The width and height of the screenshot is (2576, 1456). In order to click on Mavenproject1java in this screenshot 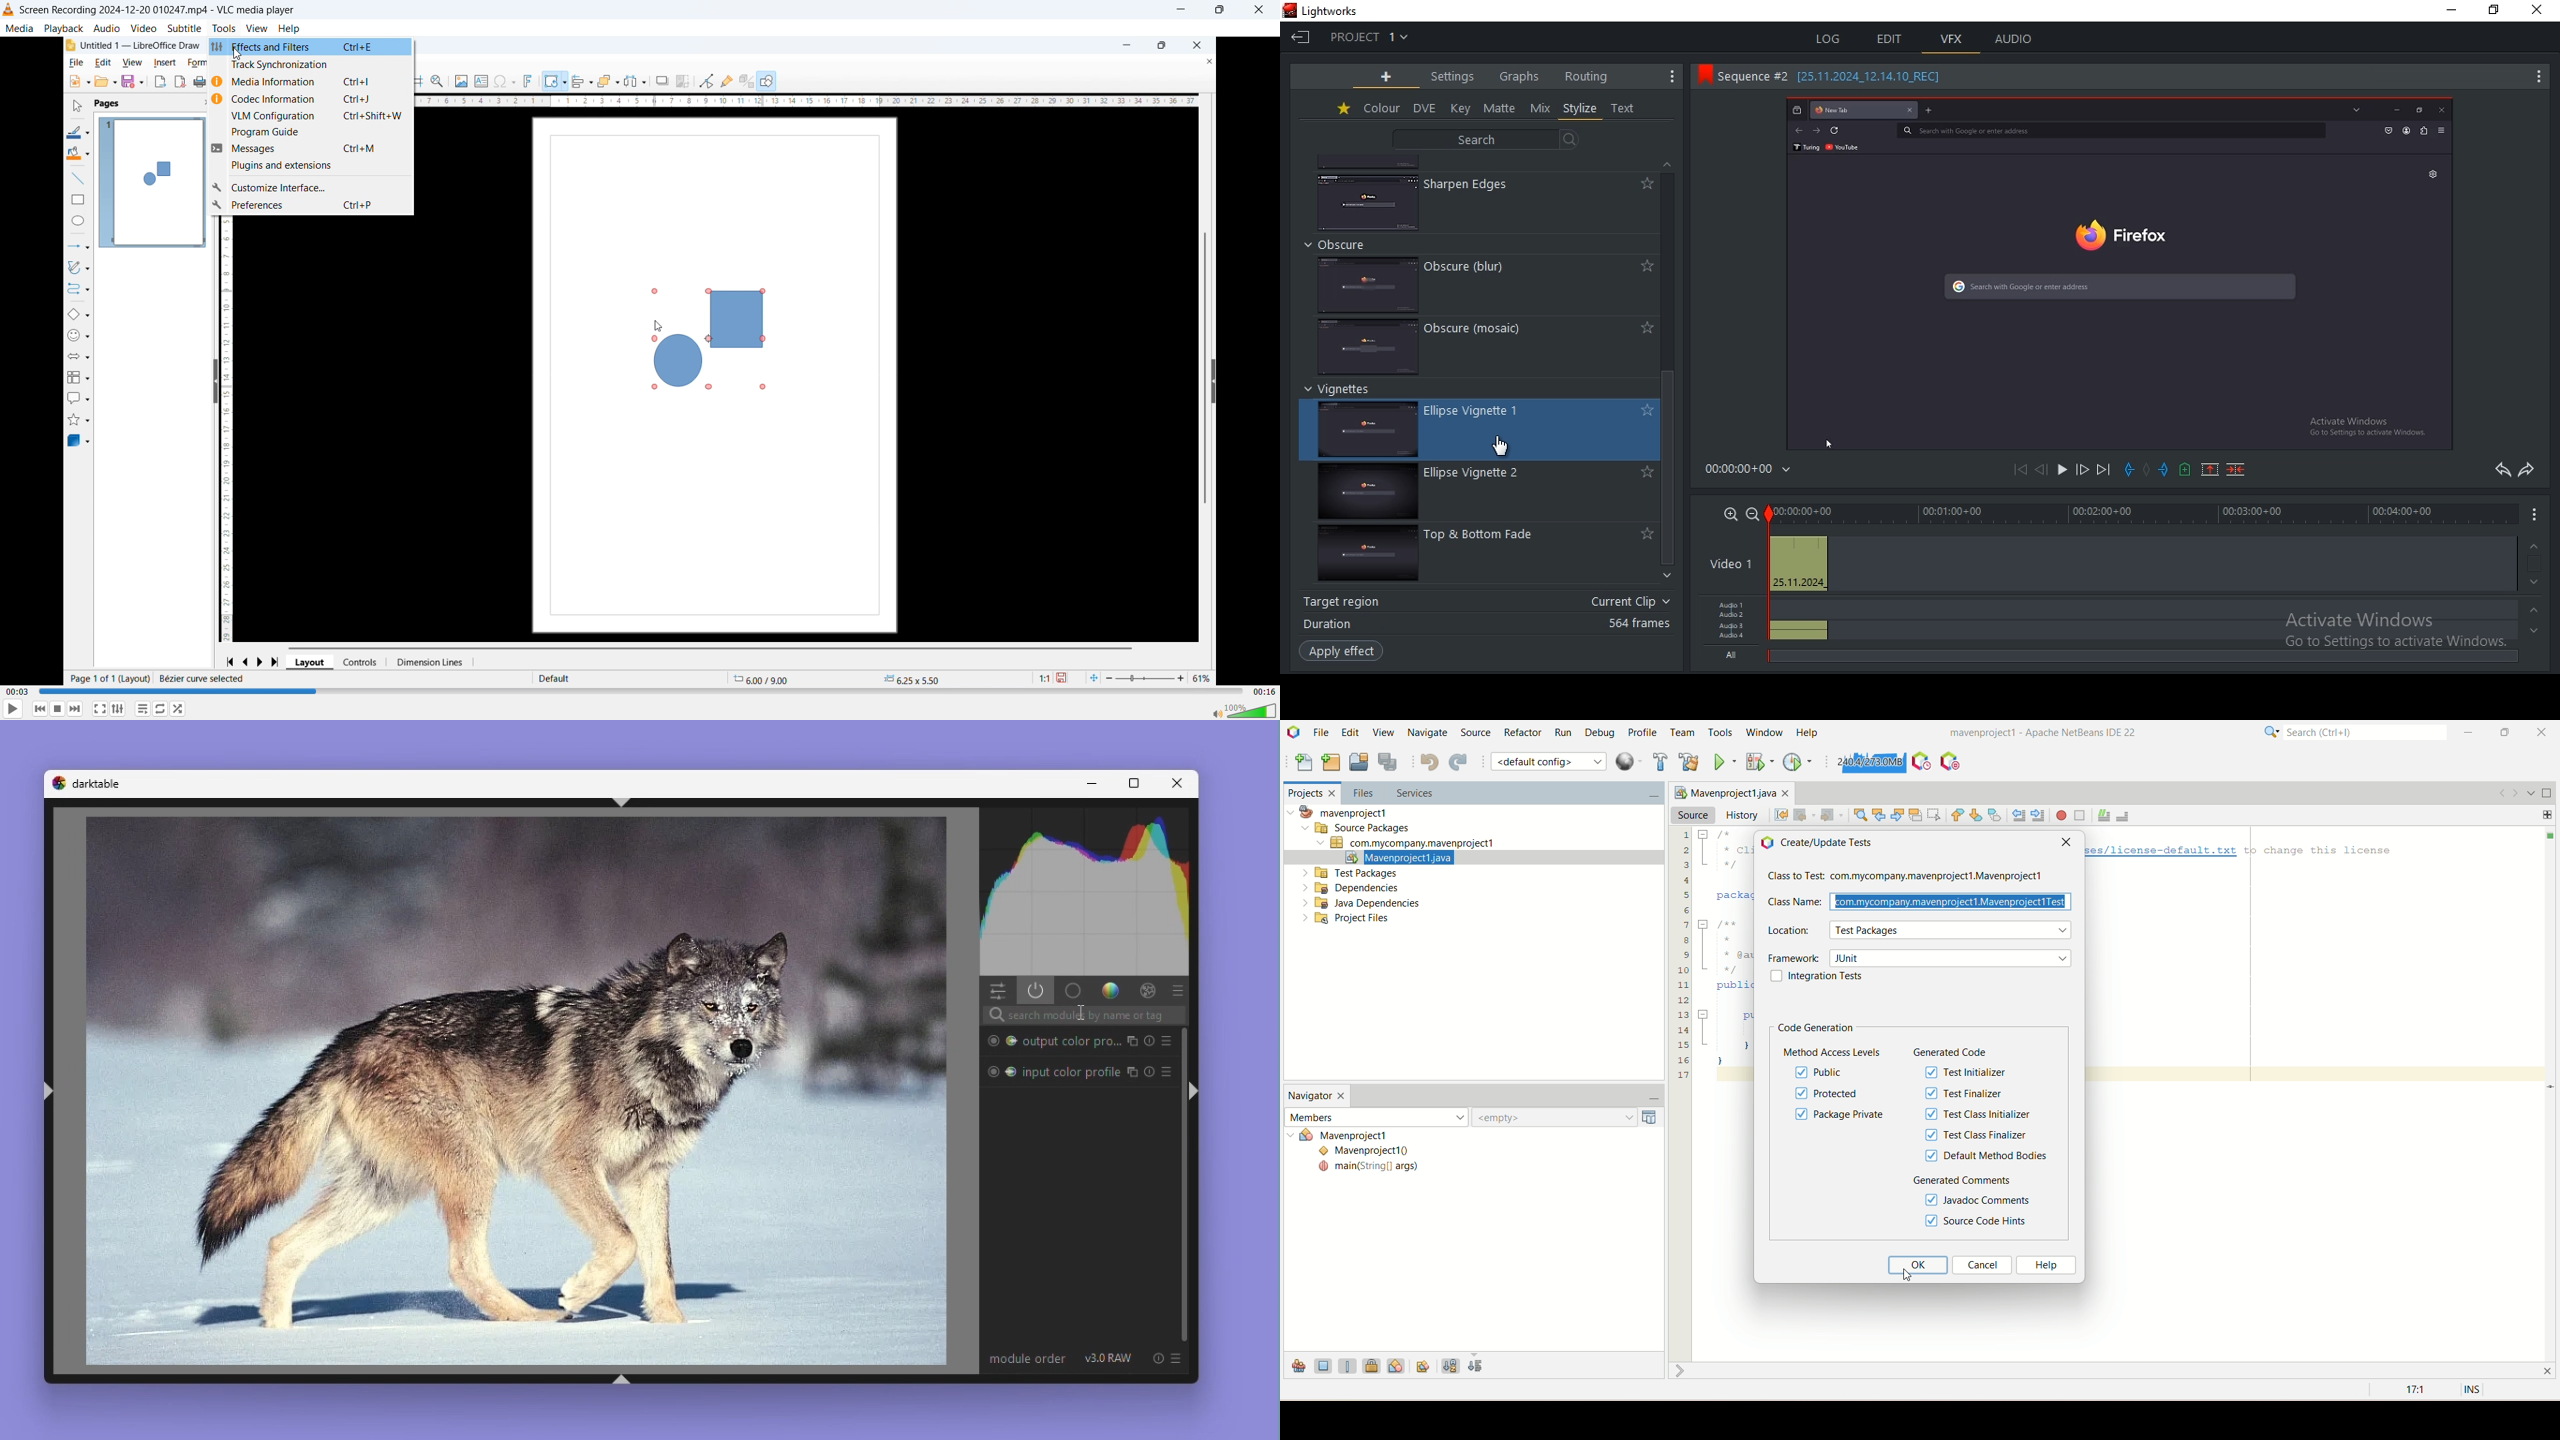, I will do `click(1729, 793)`.